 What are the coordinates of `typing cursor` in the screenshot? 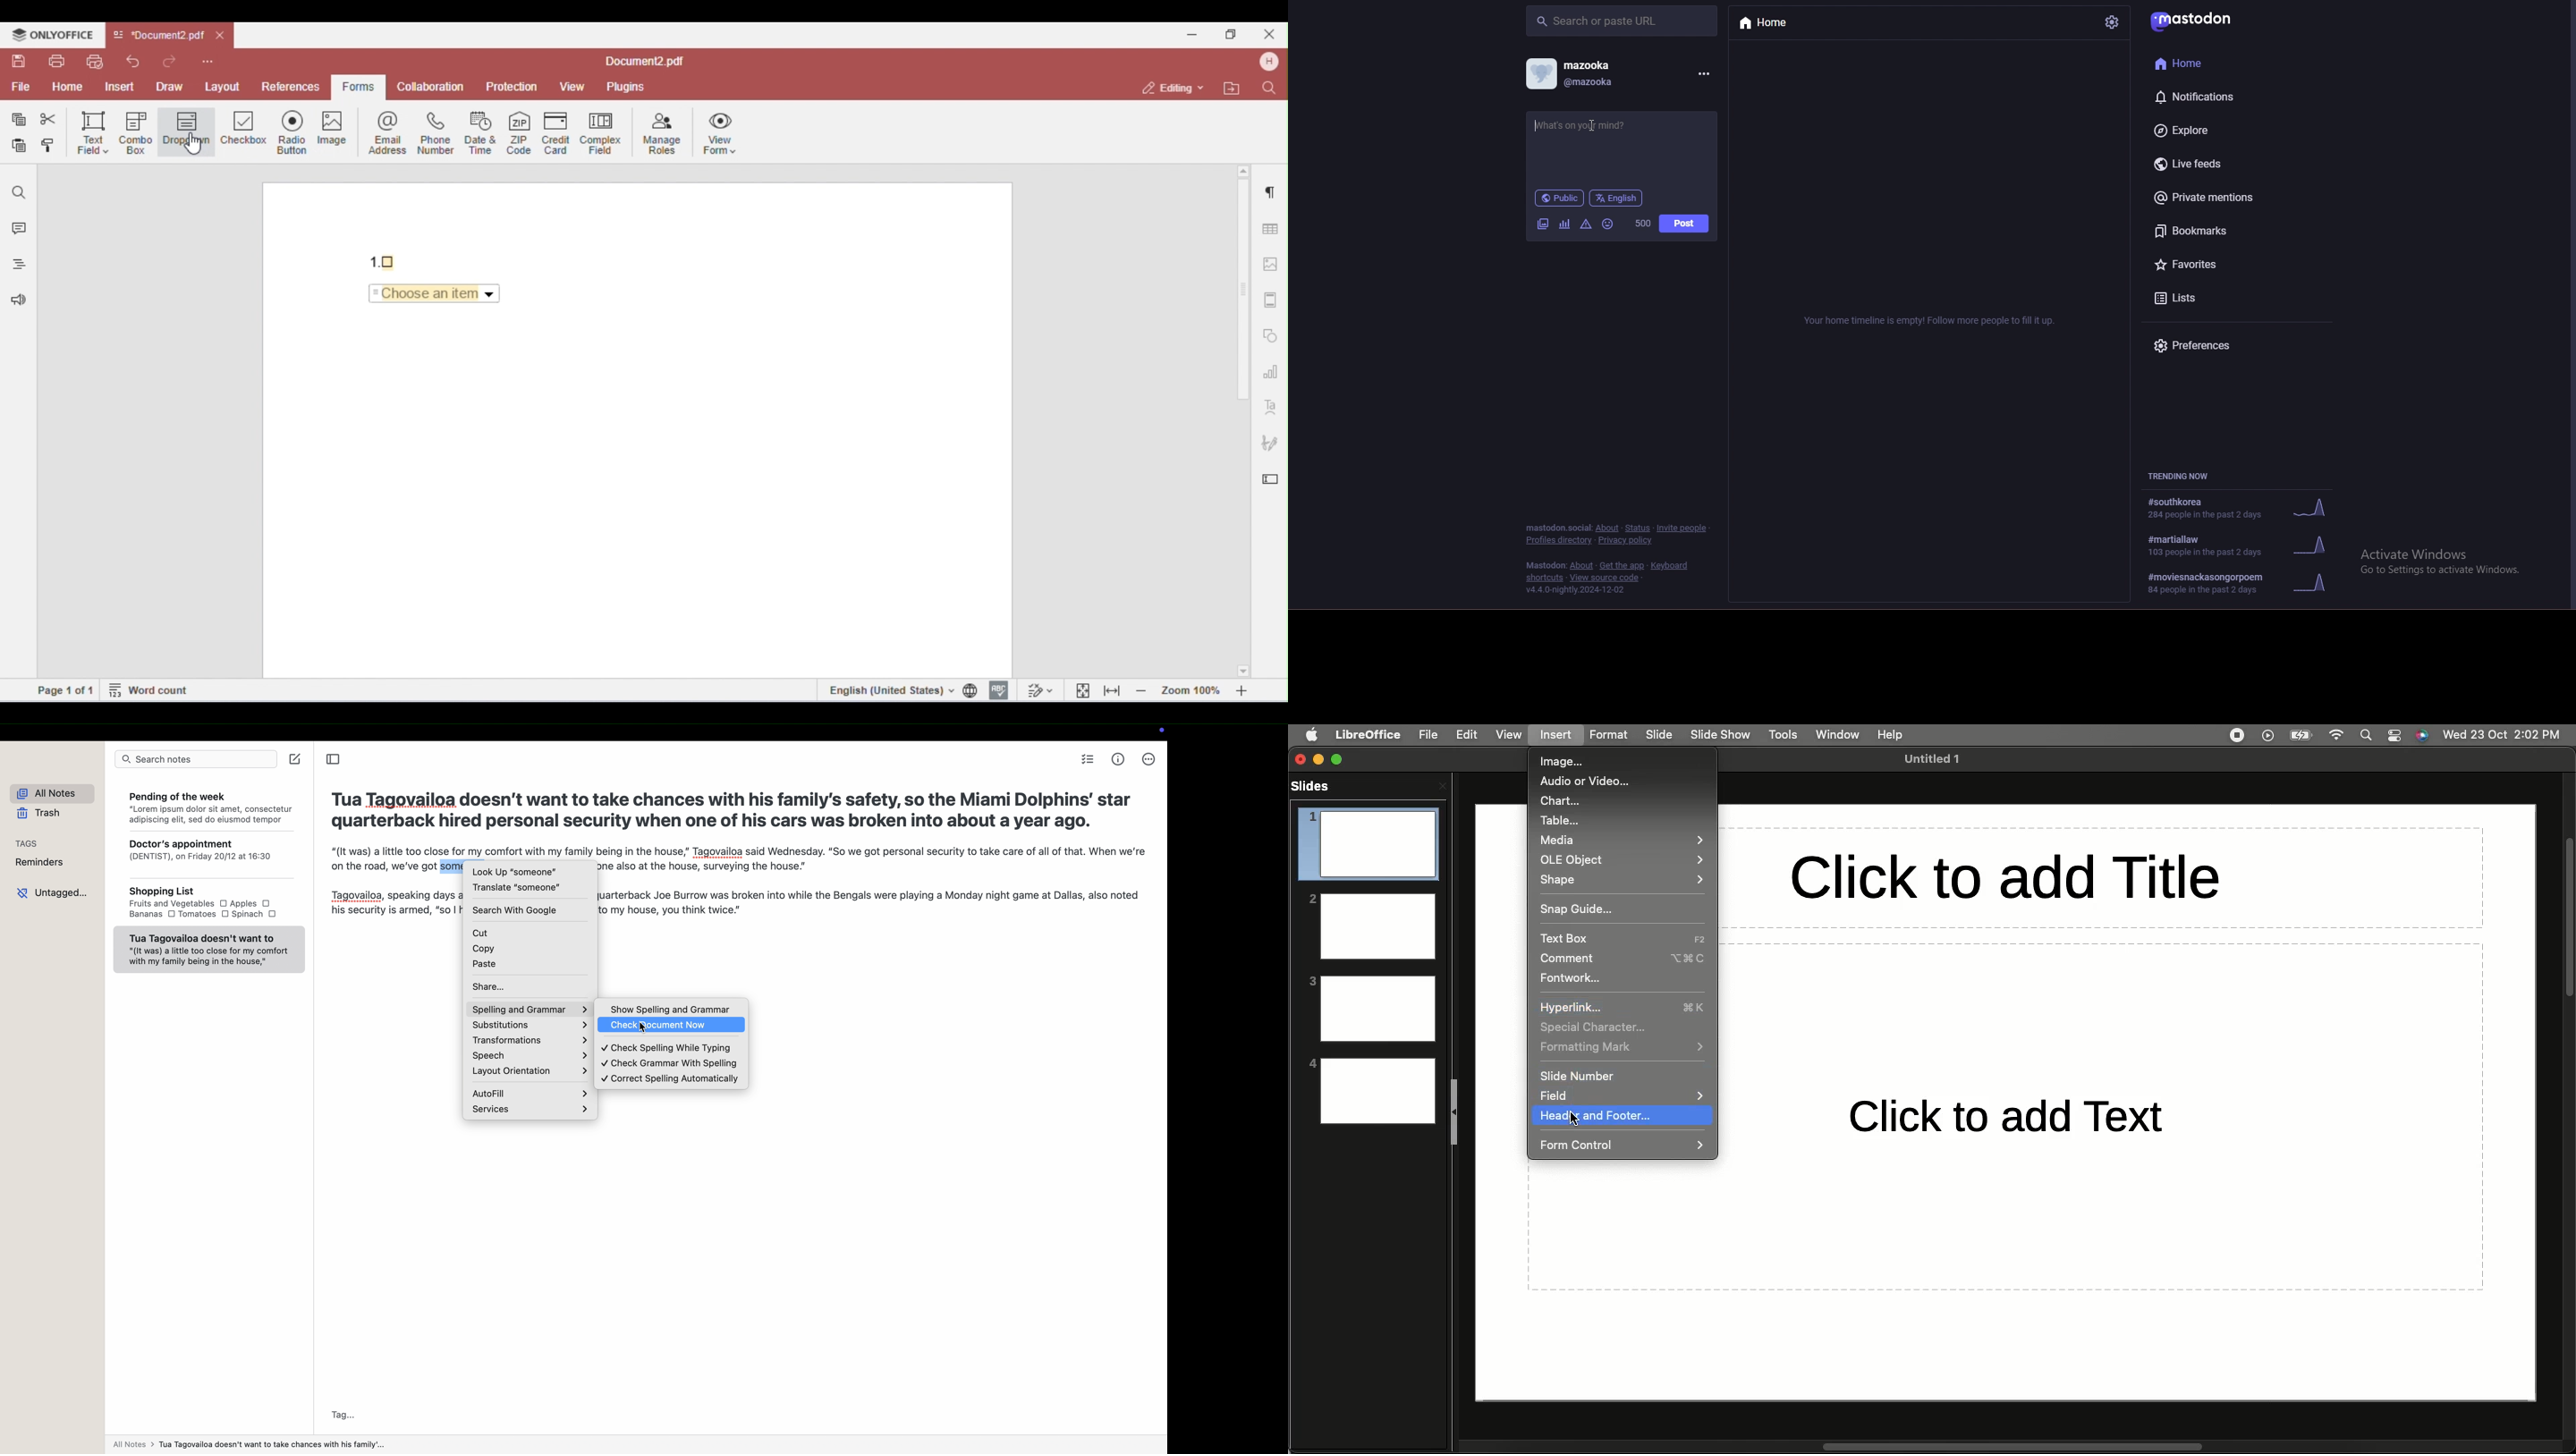 It's located at (1538, 125).